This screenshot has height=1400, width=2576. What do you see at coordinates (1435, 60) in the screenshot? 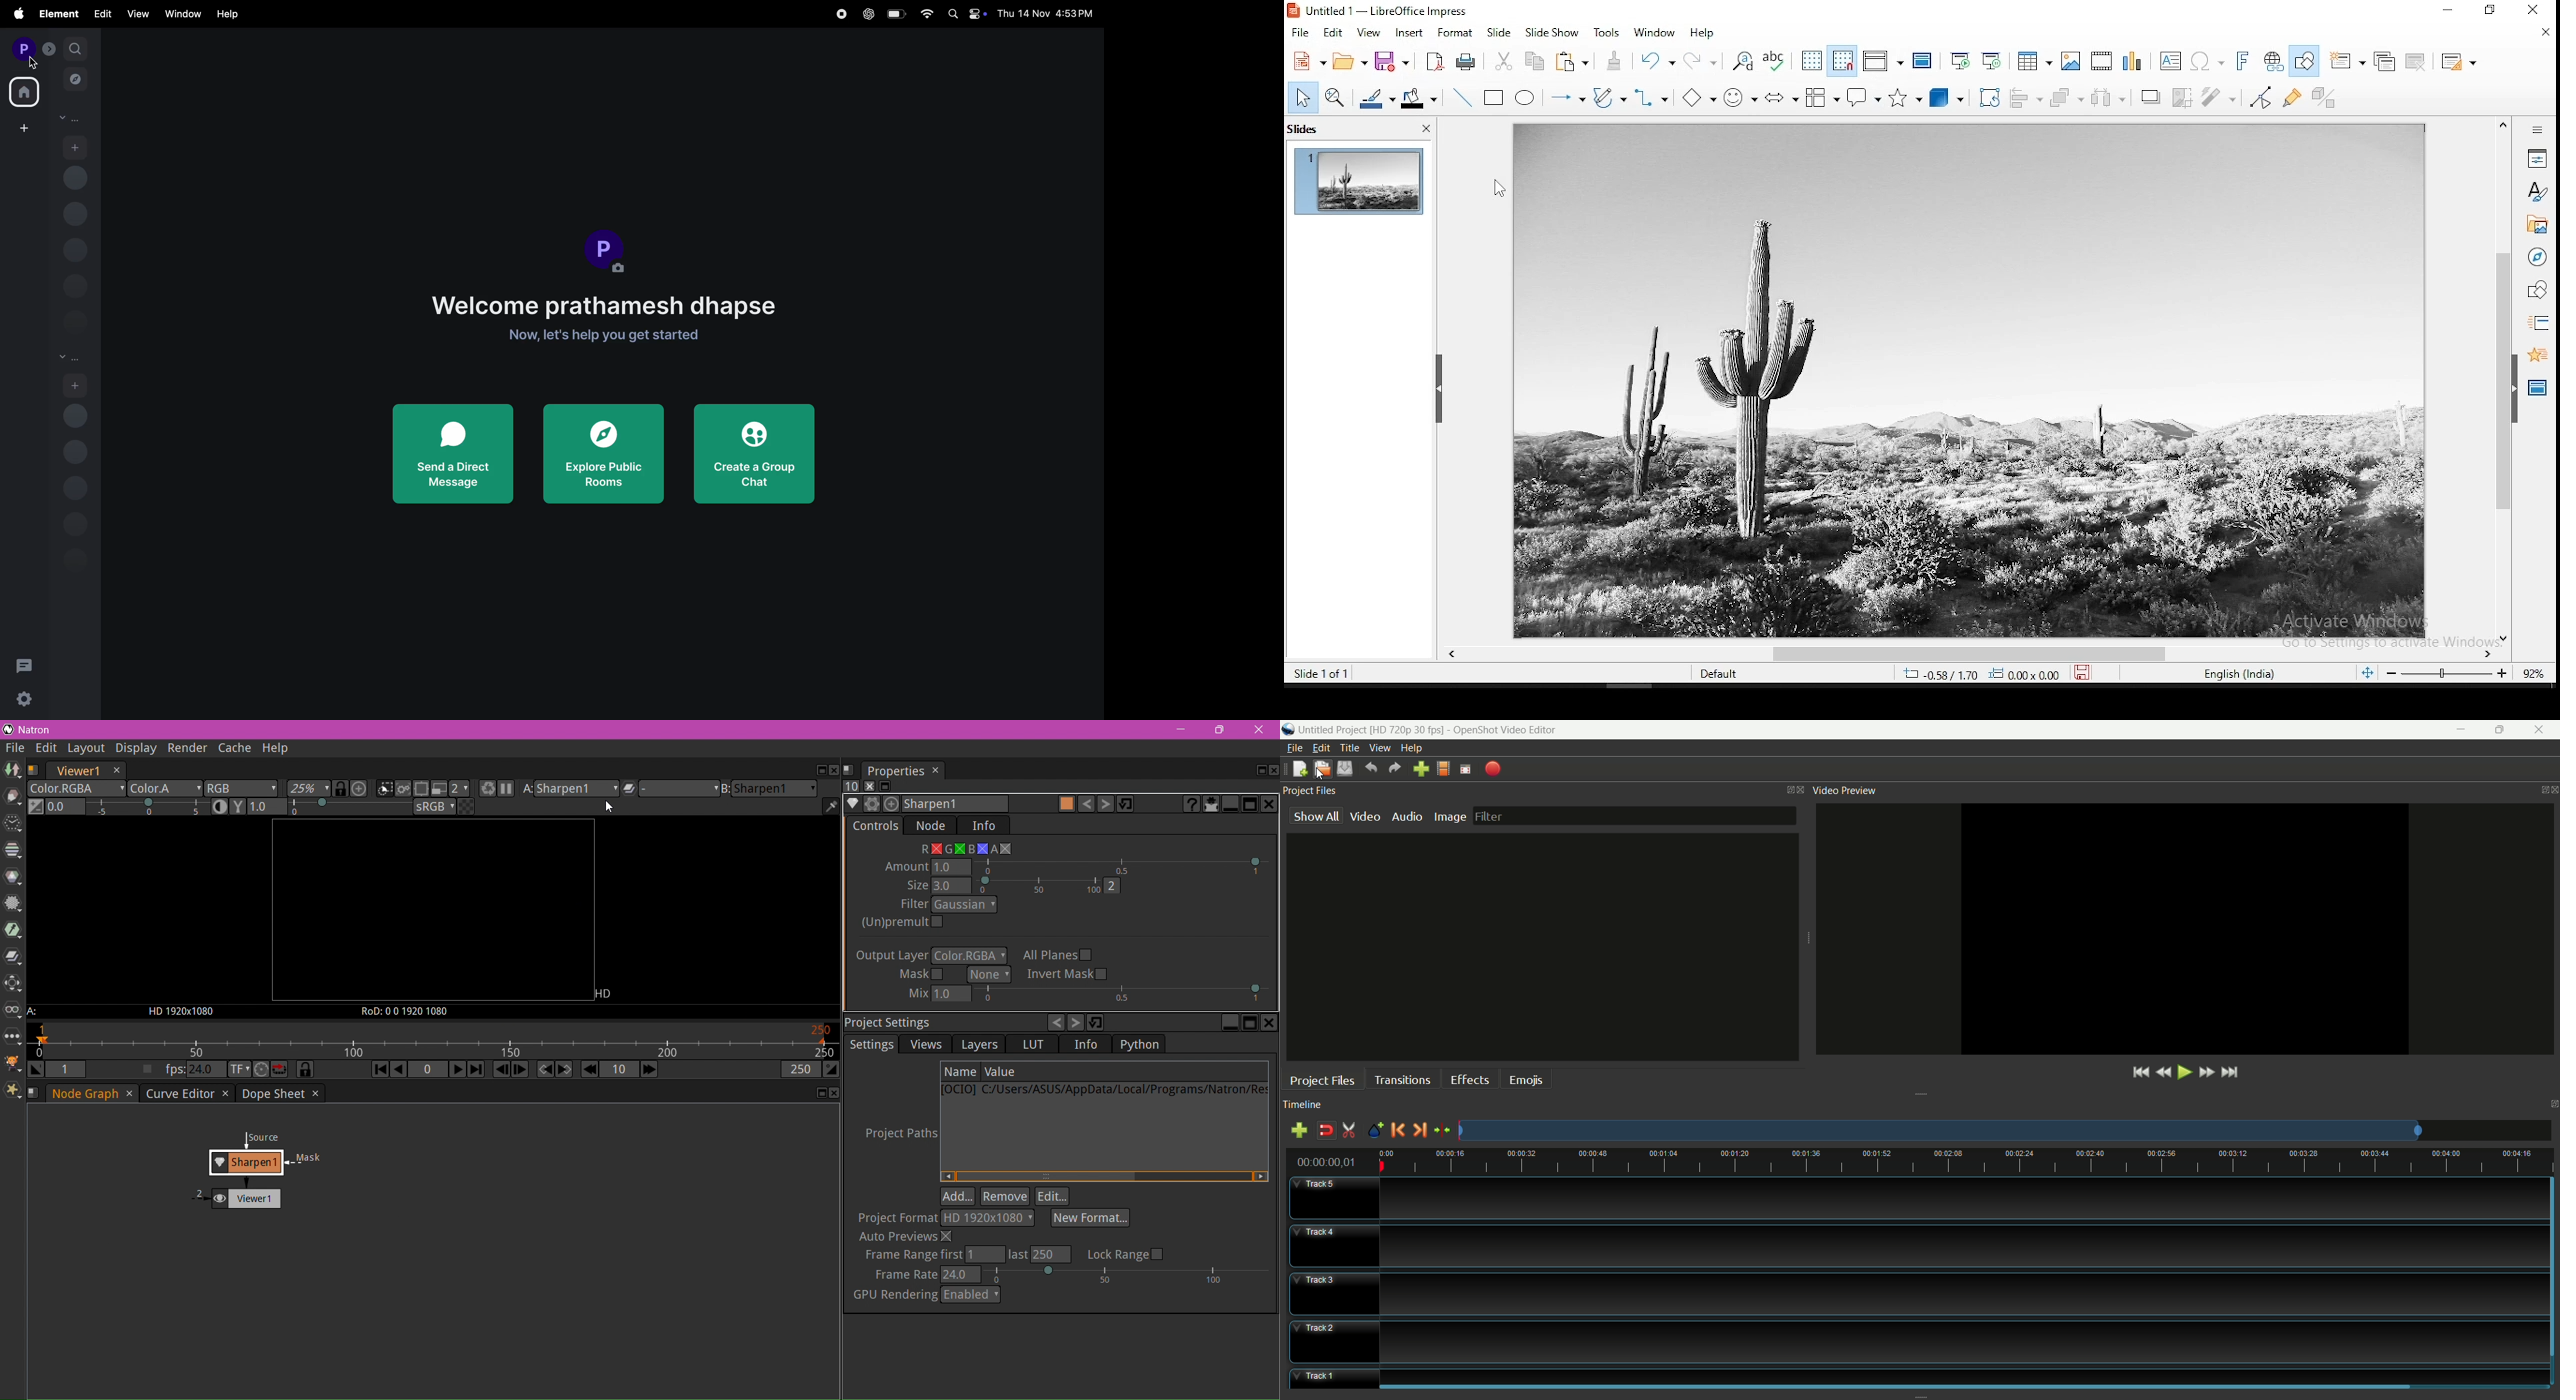
I see `acrobat as pdf` at bounding box center [1435, 60].